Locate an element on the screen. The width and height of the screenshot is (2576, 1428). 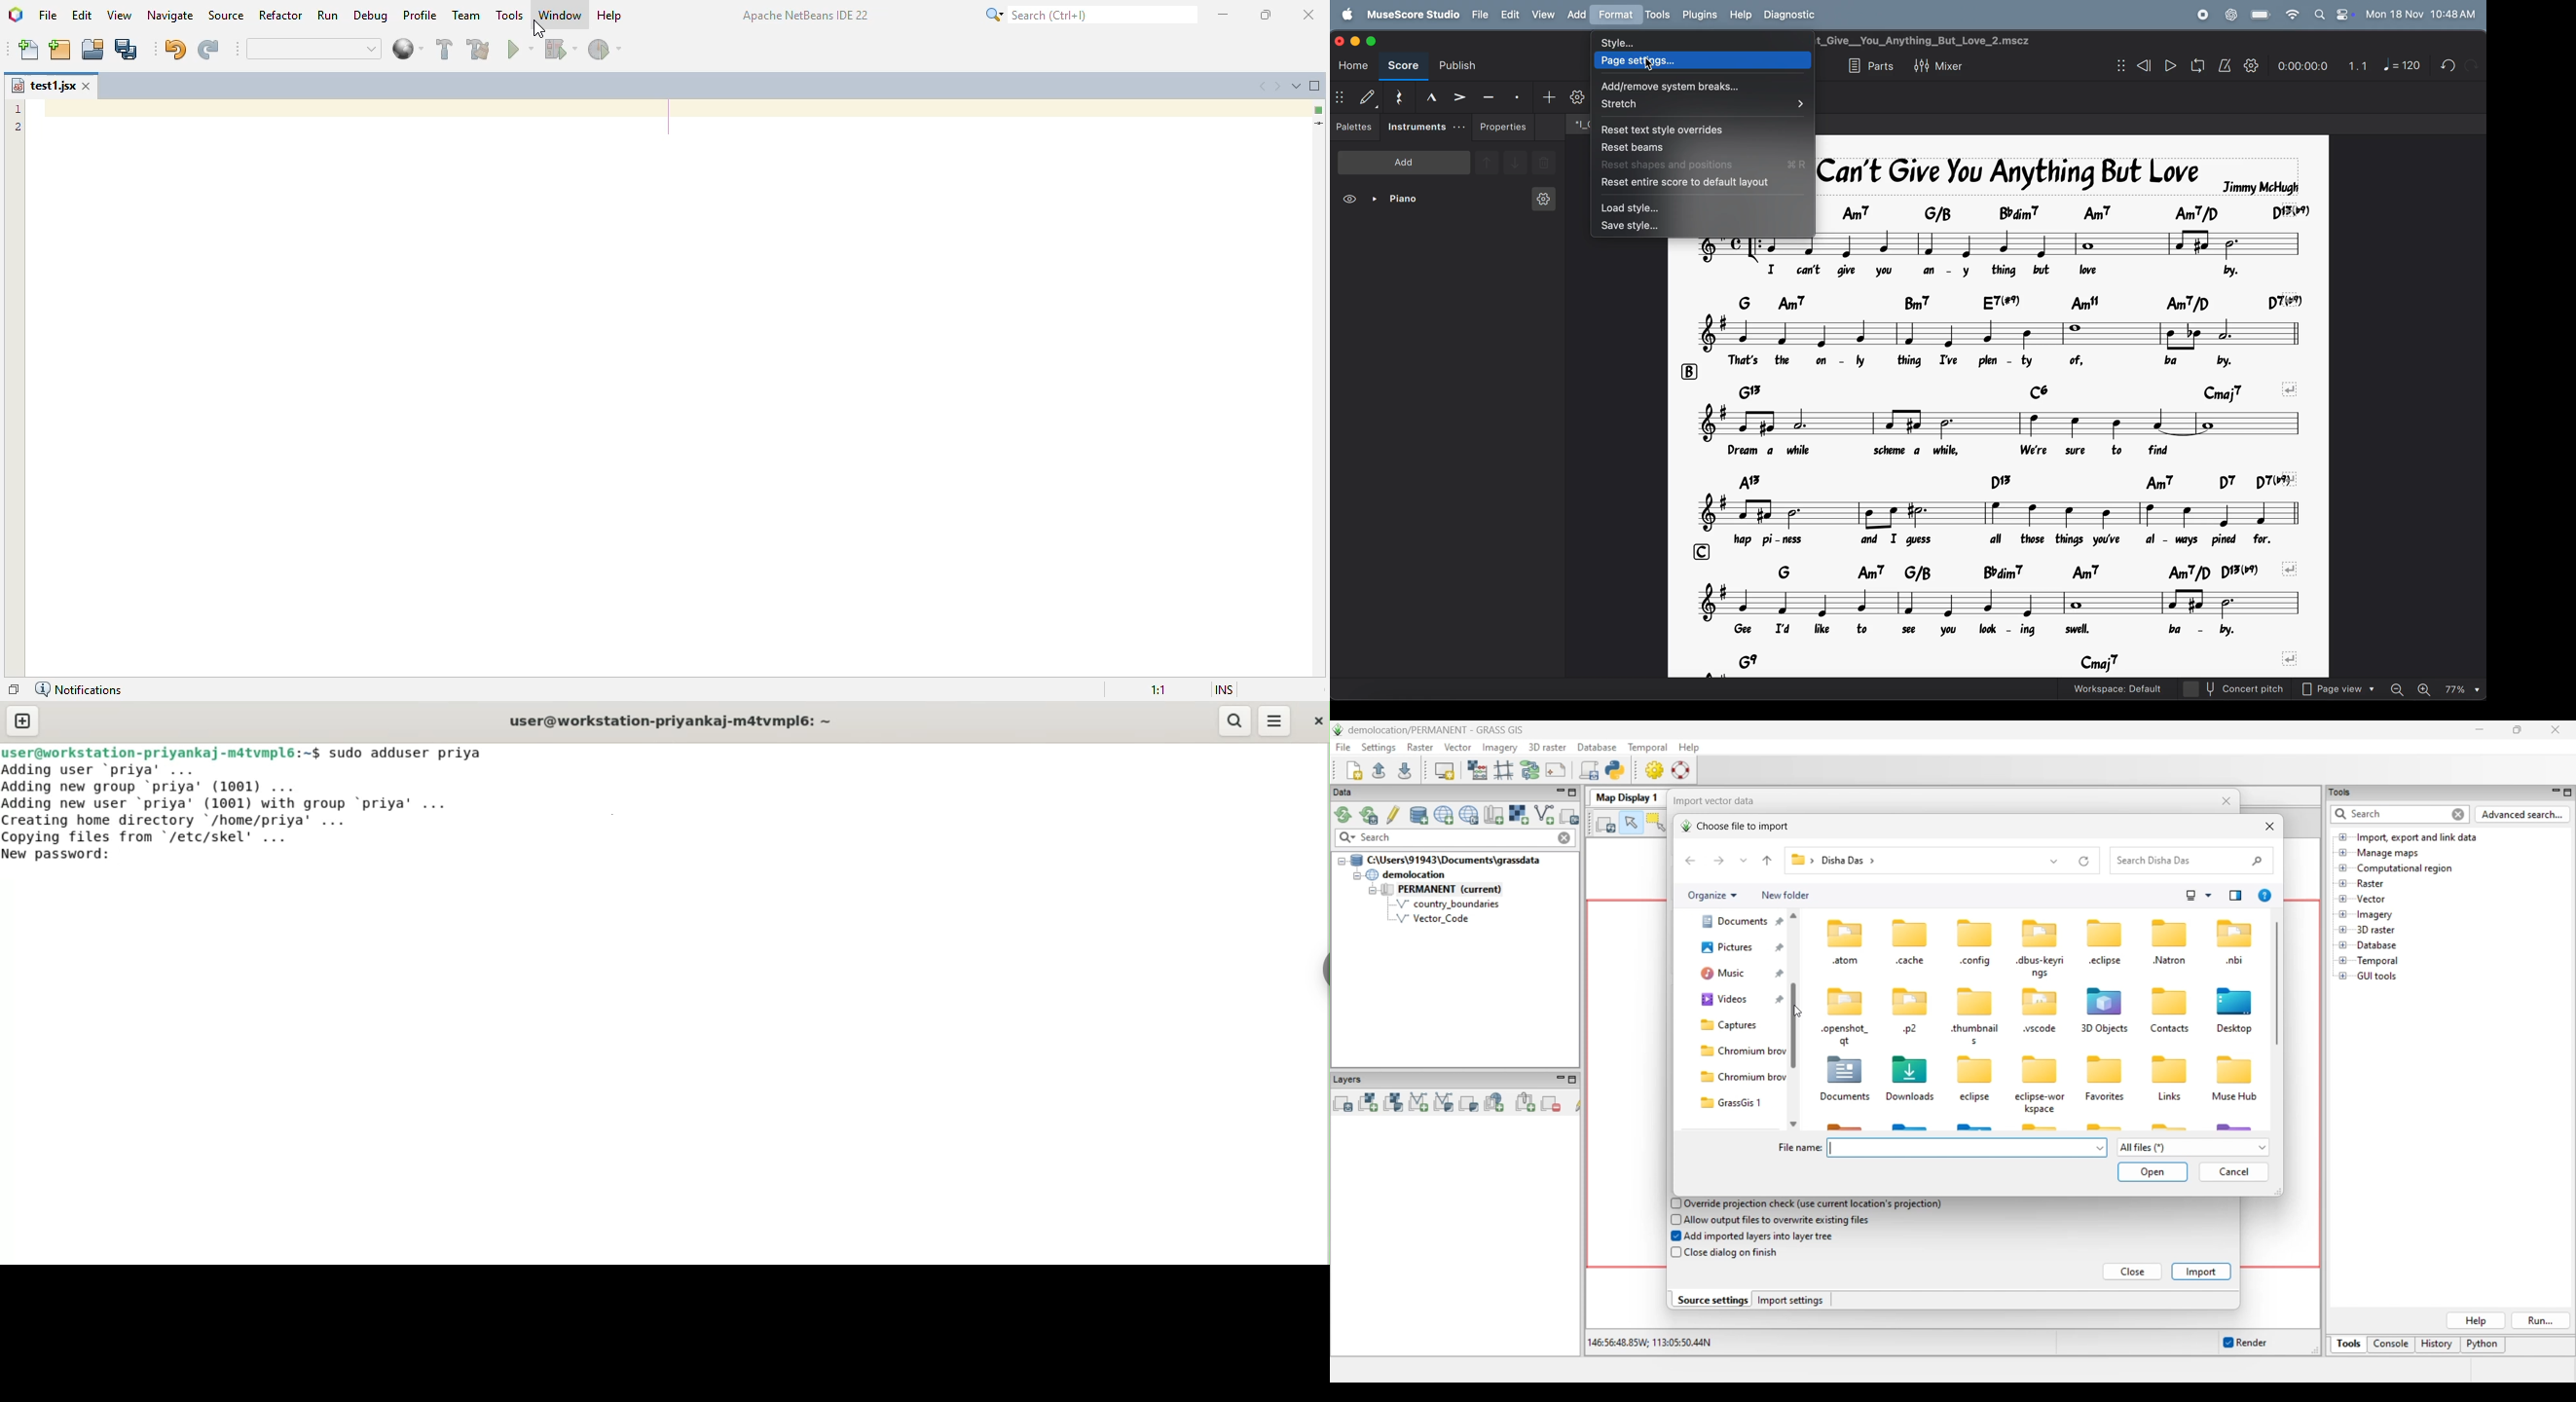
add is located at coordinates (1549, 96).